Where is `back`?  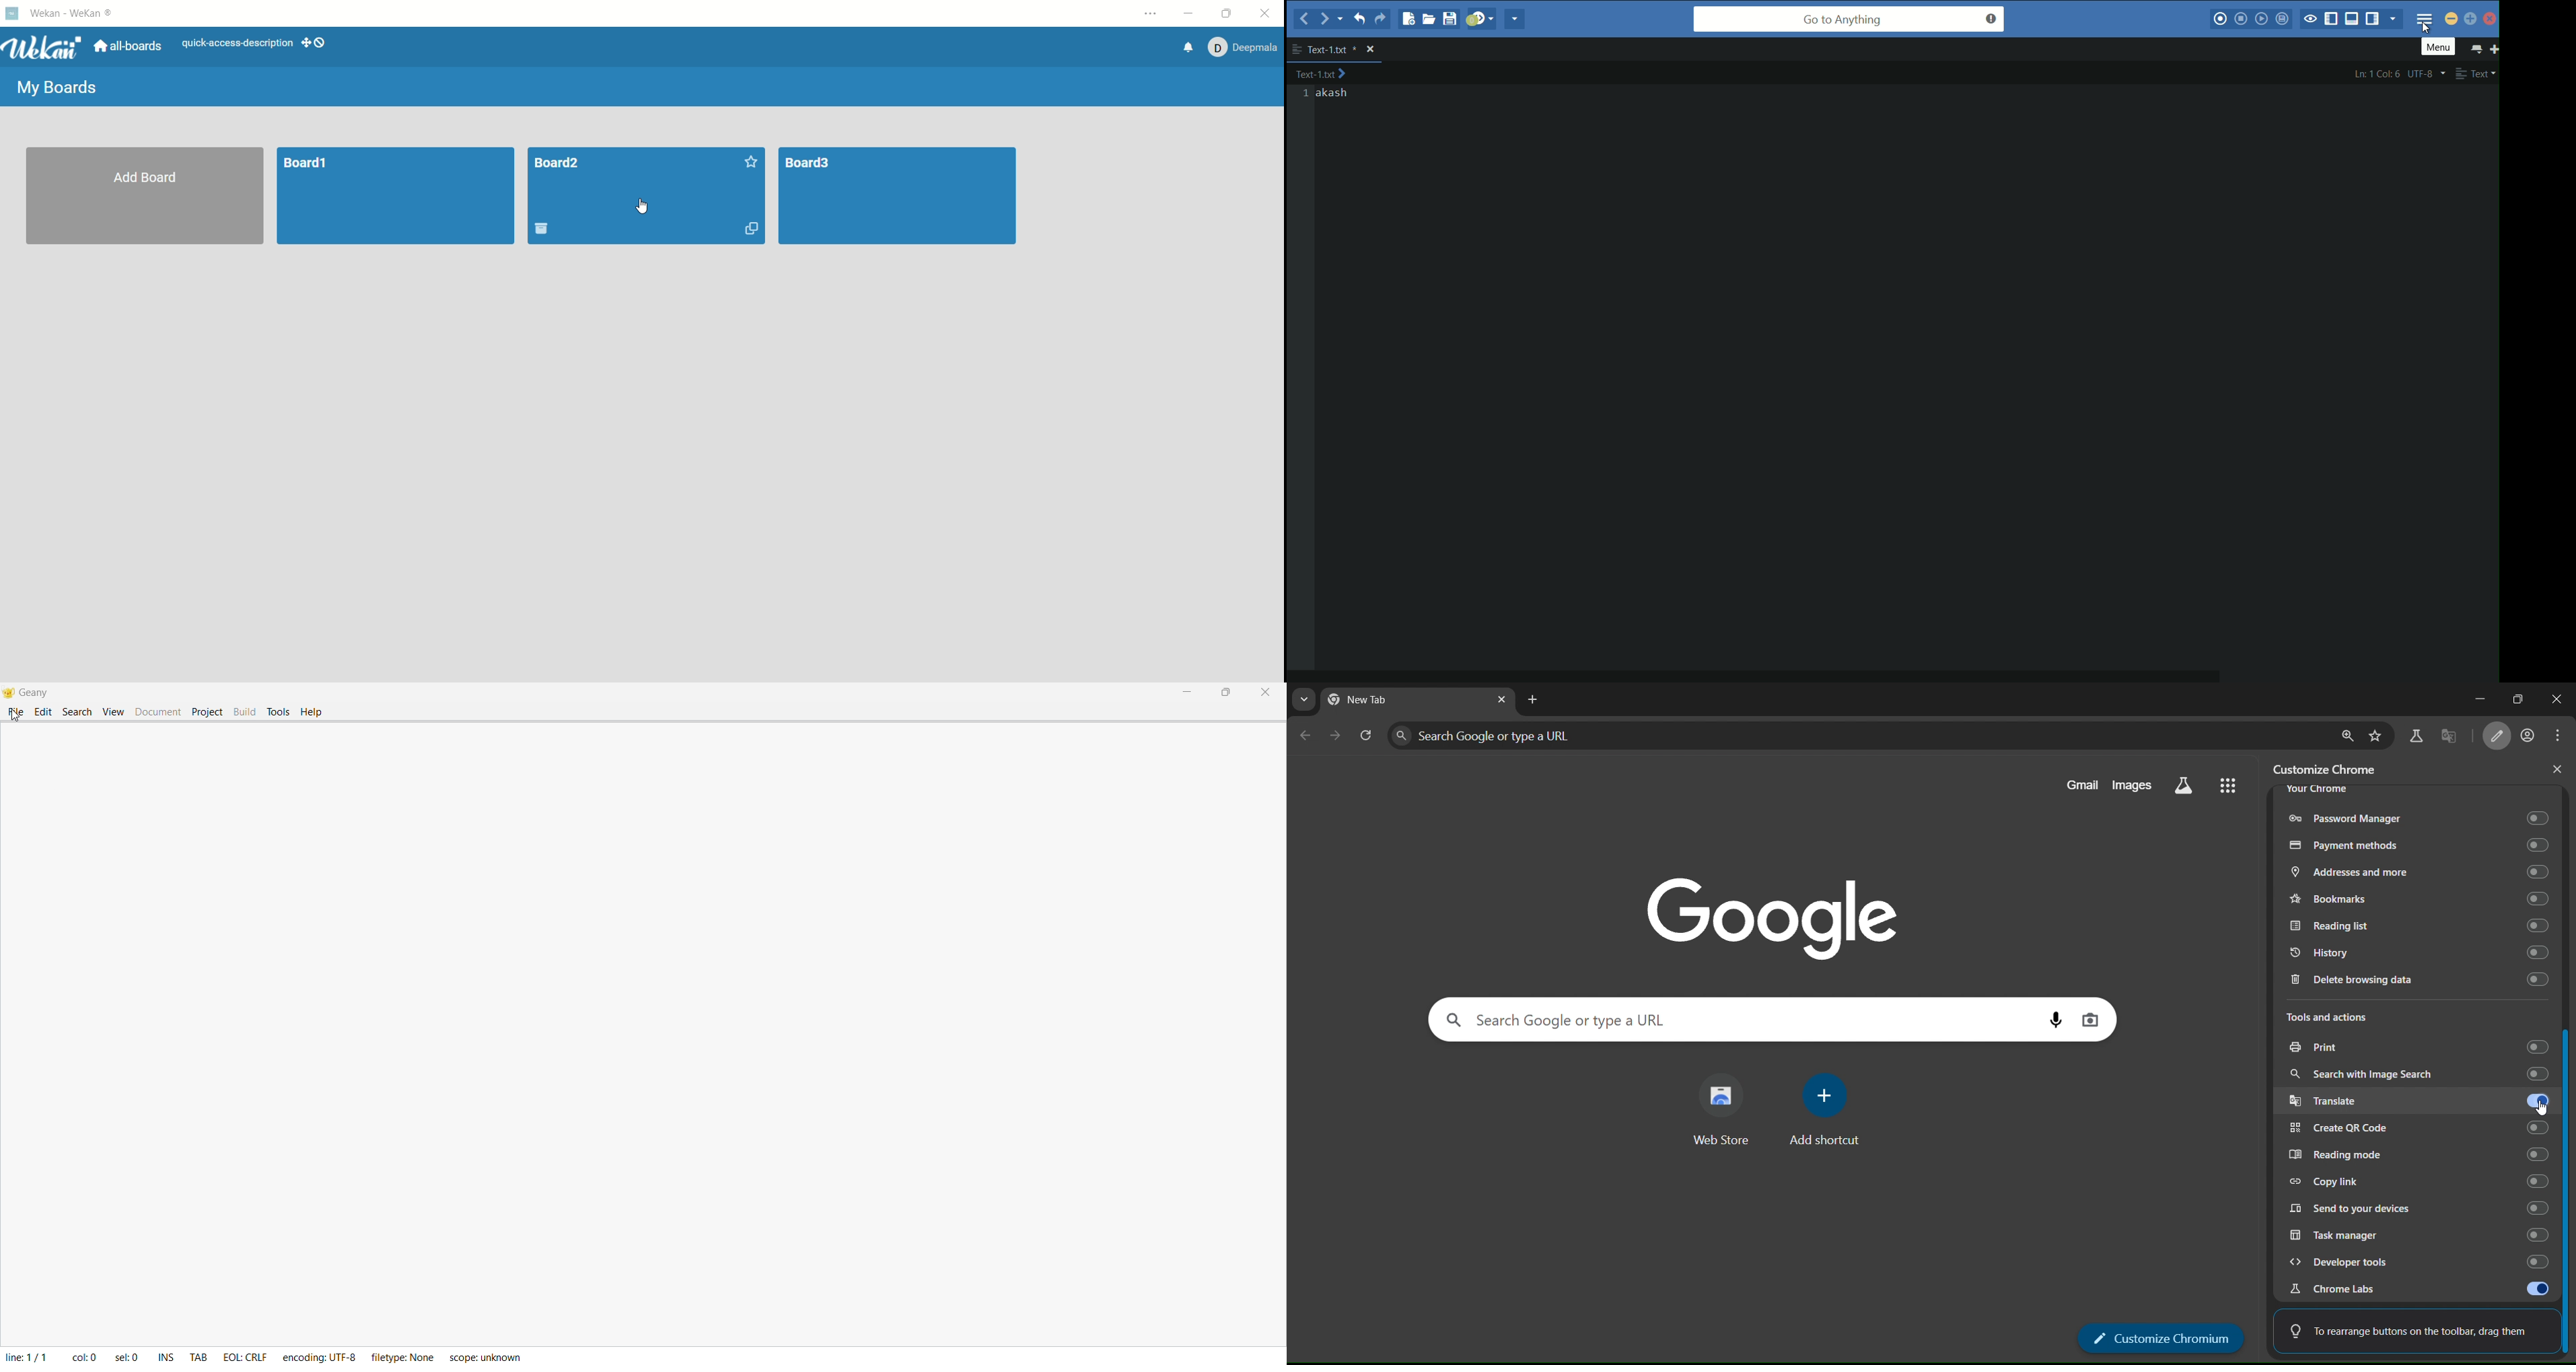 back is located at coordinates (1305, 20).